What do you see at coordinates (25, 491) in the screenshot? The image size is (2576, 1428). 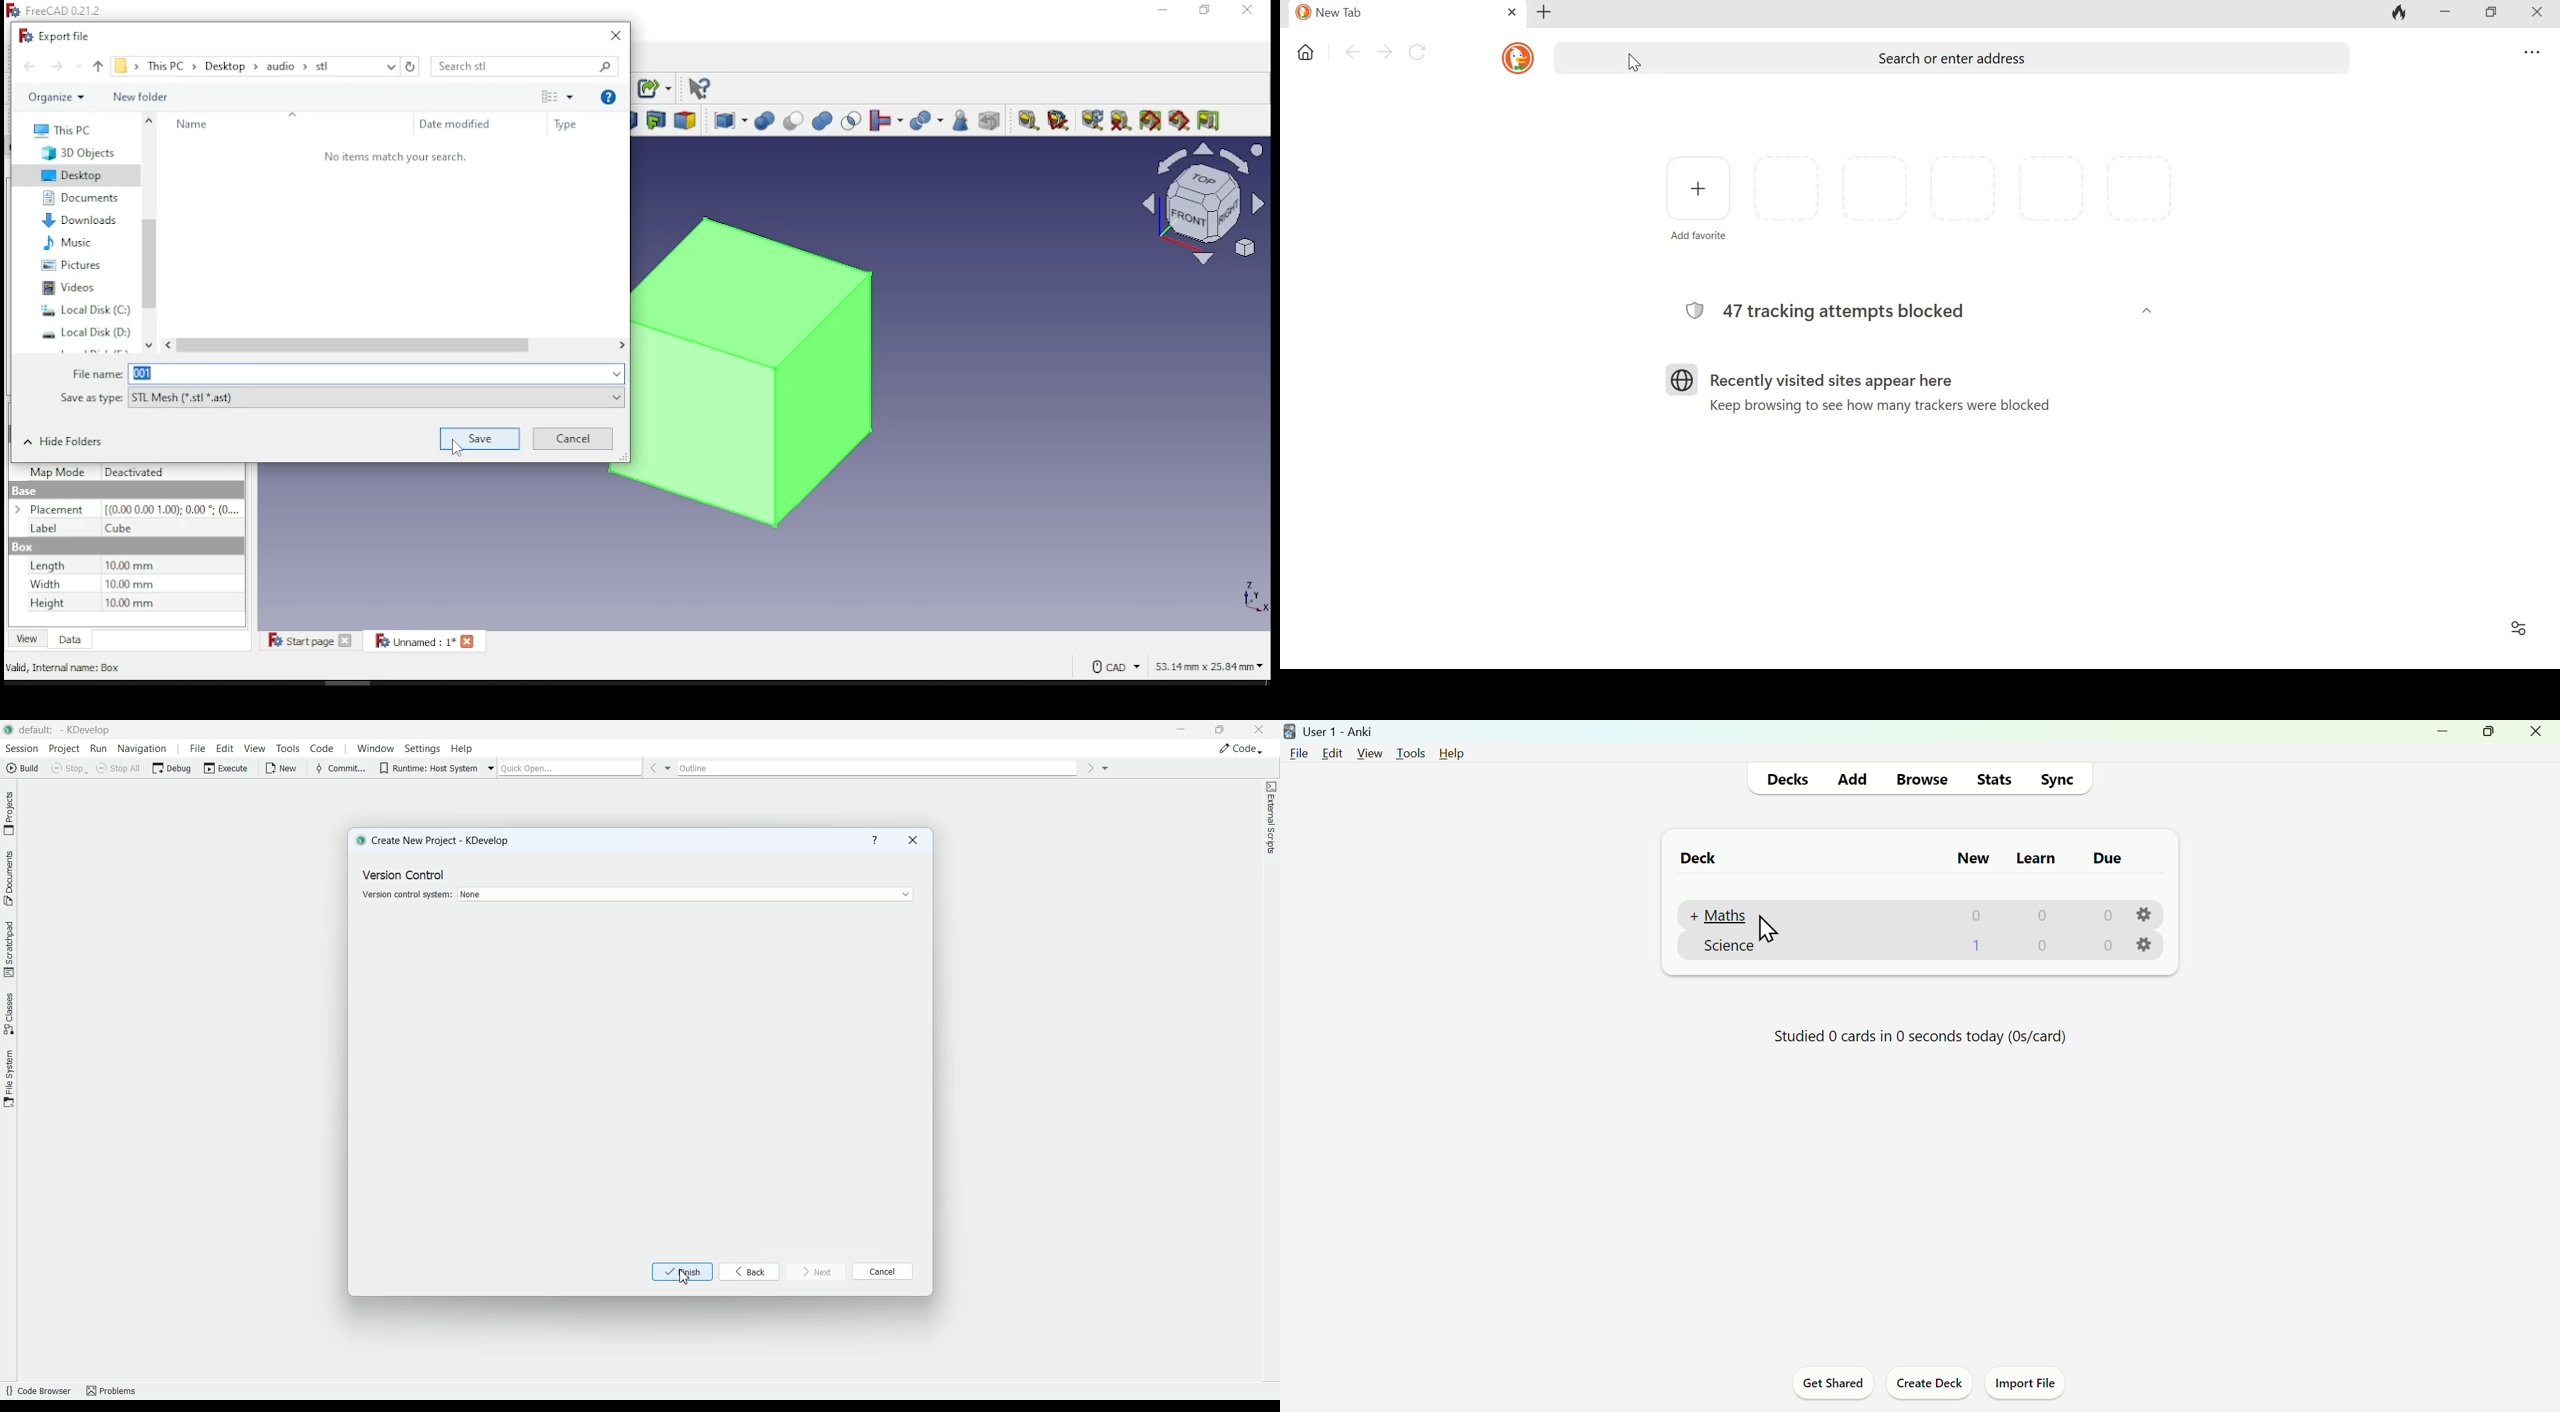 I see `Base` at bounding box center [25, 491].